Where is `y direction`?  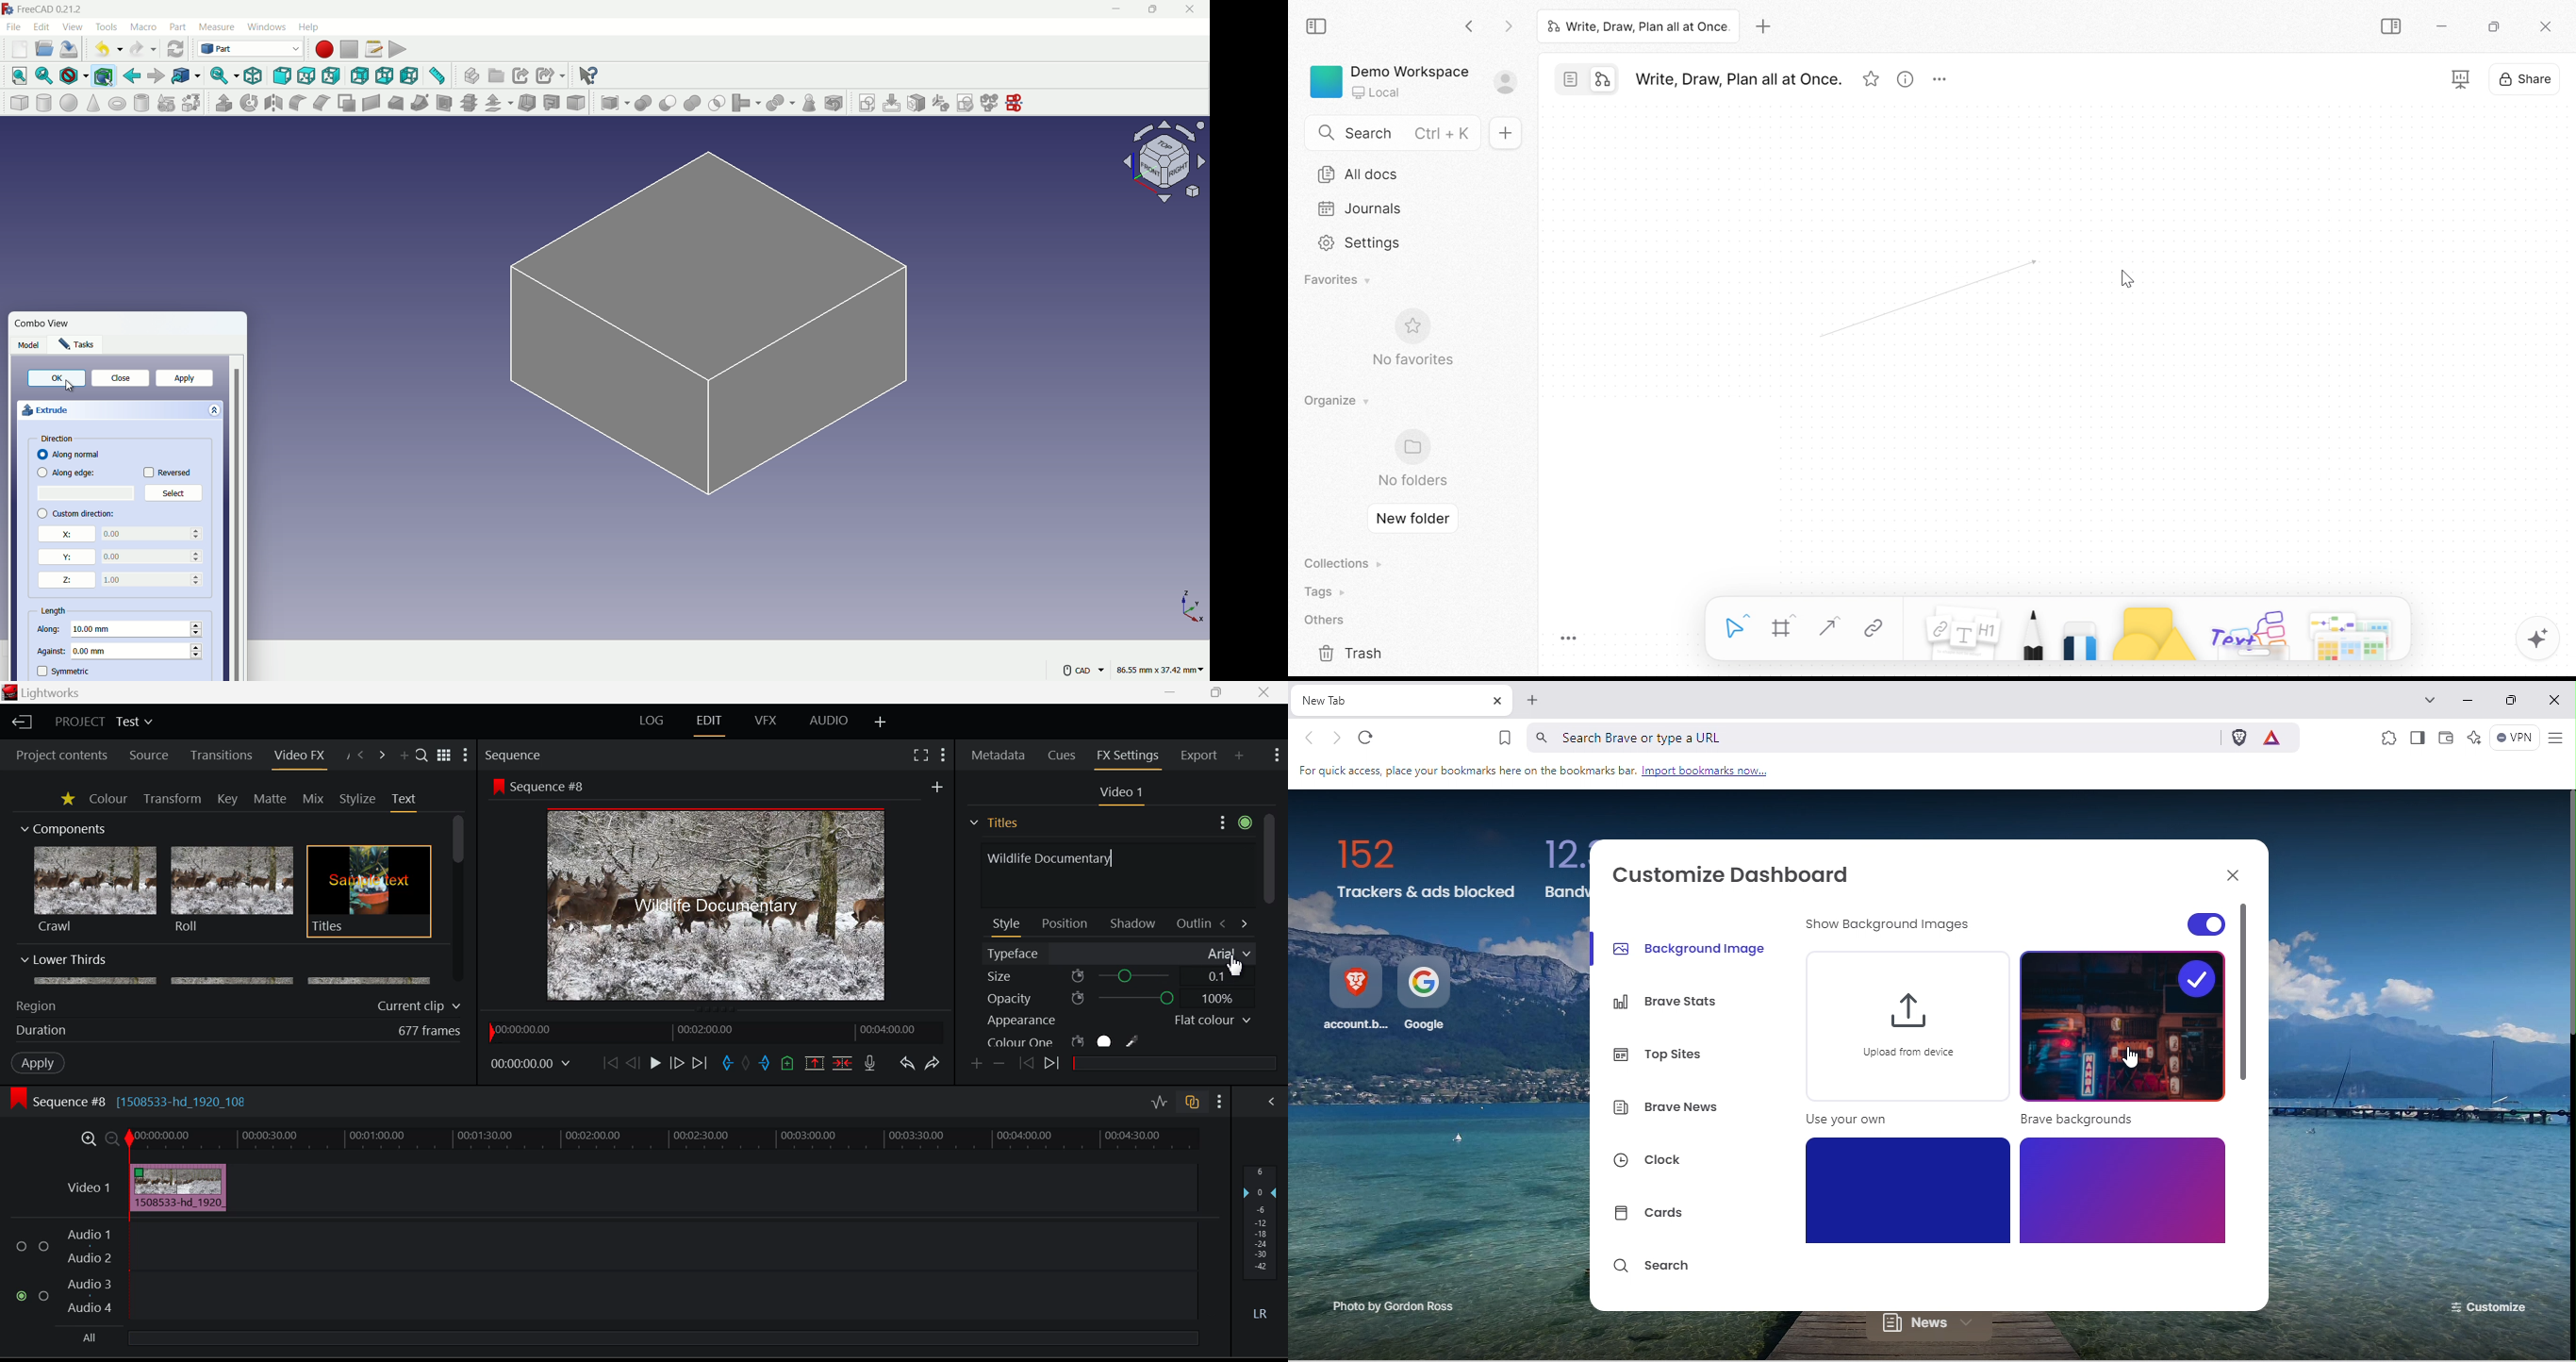
y direction is located at coordinates (65, 557).